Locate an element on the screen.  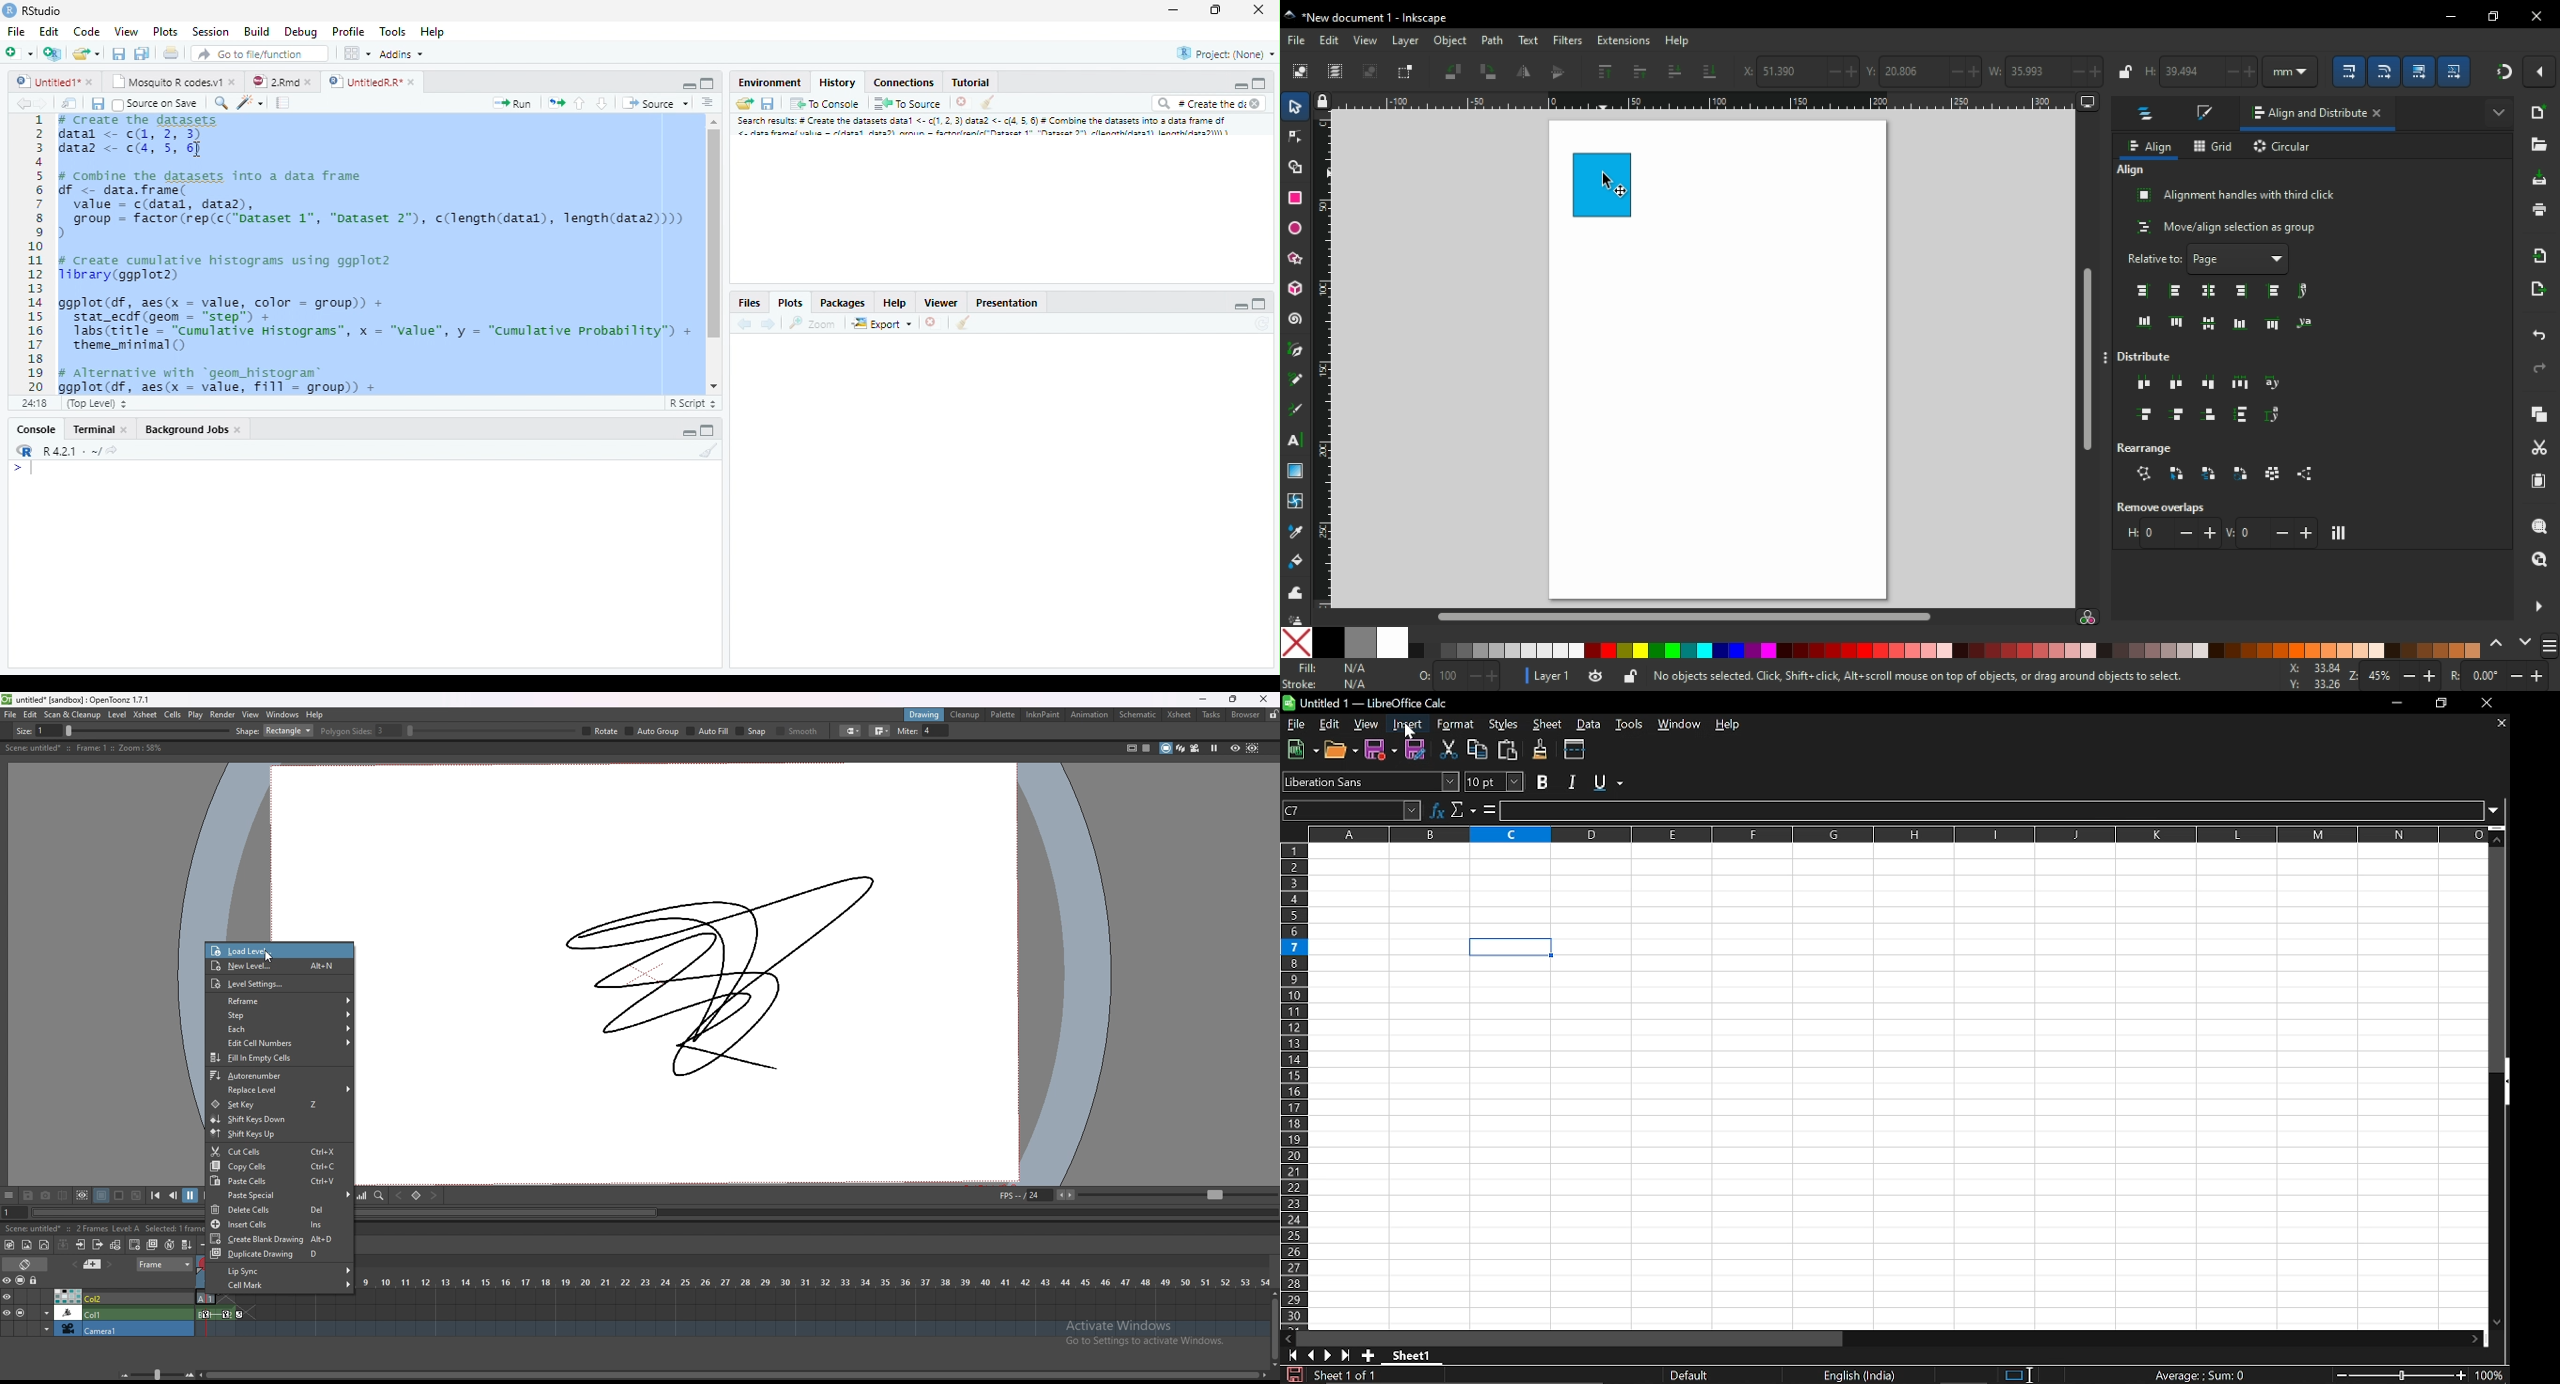
Columns is located at coordinates (1897, 832).